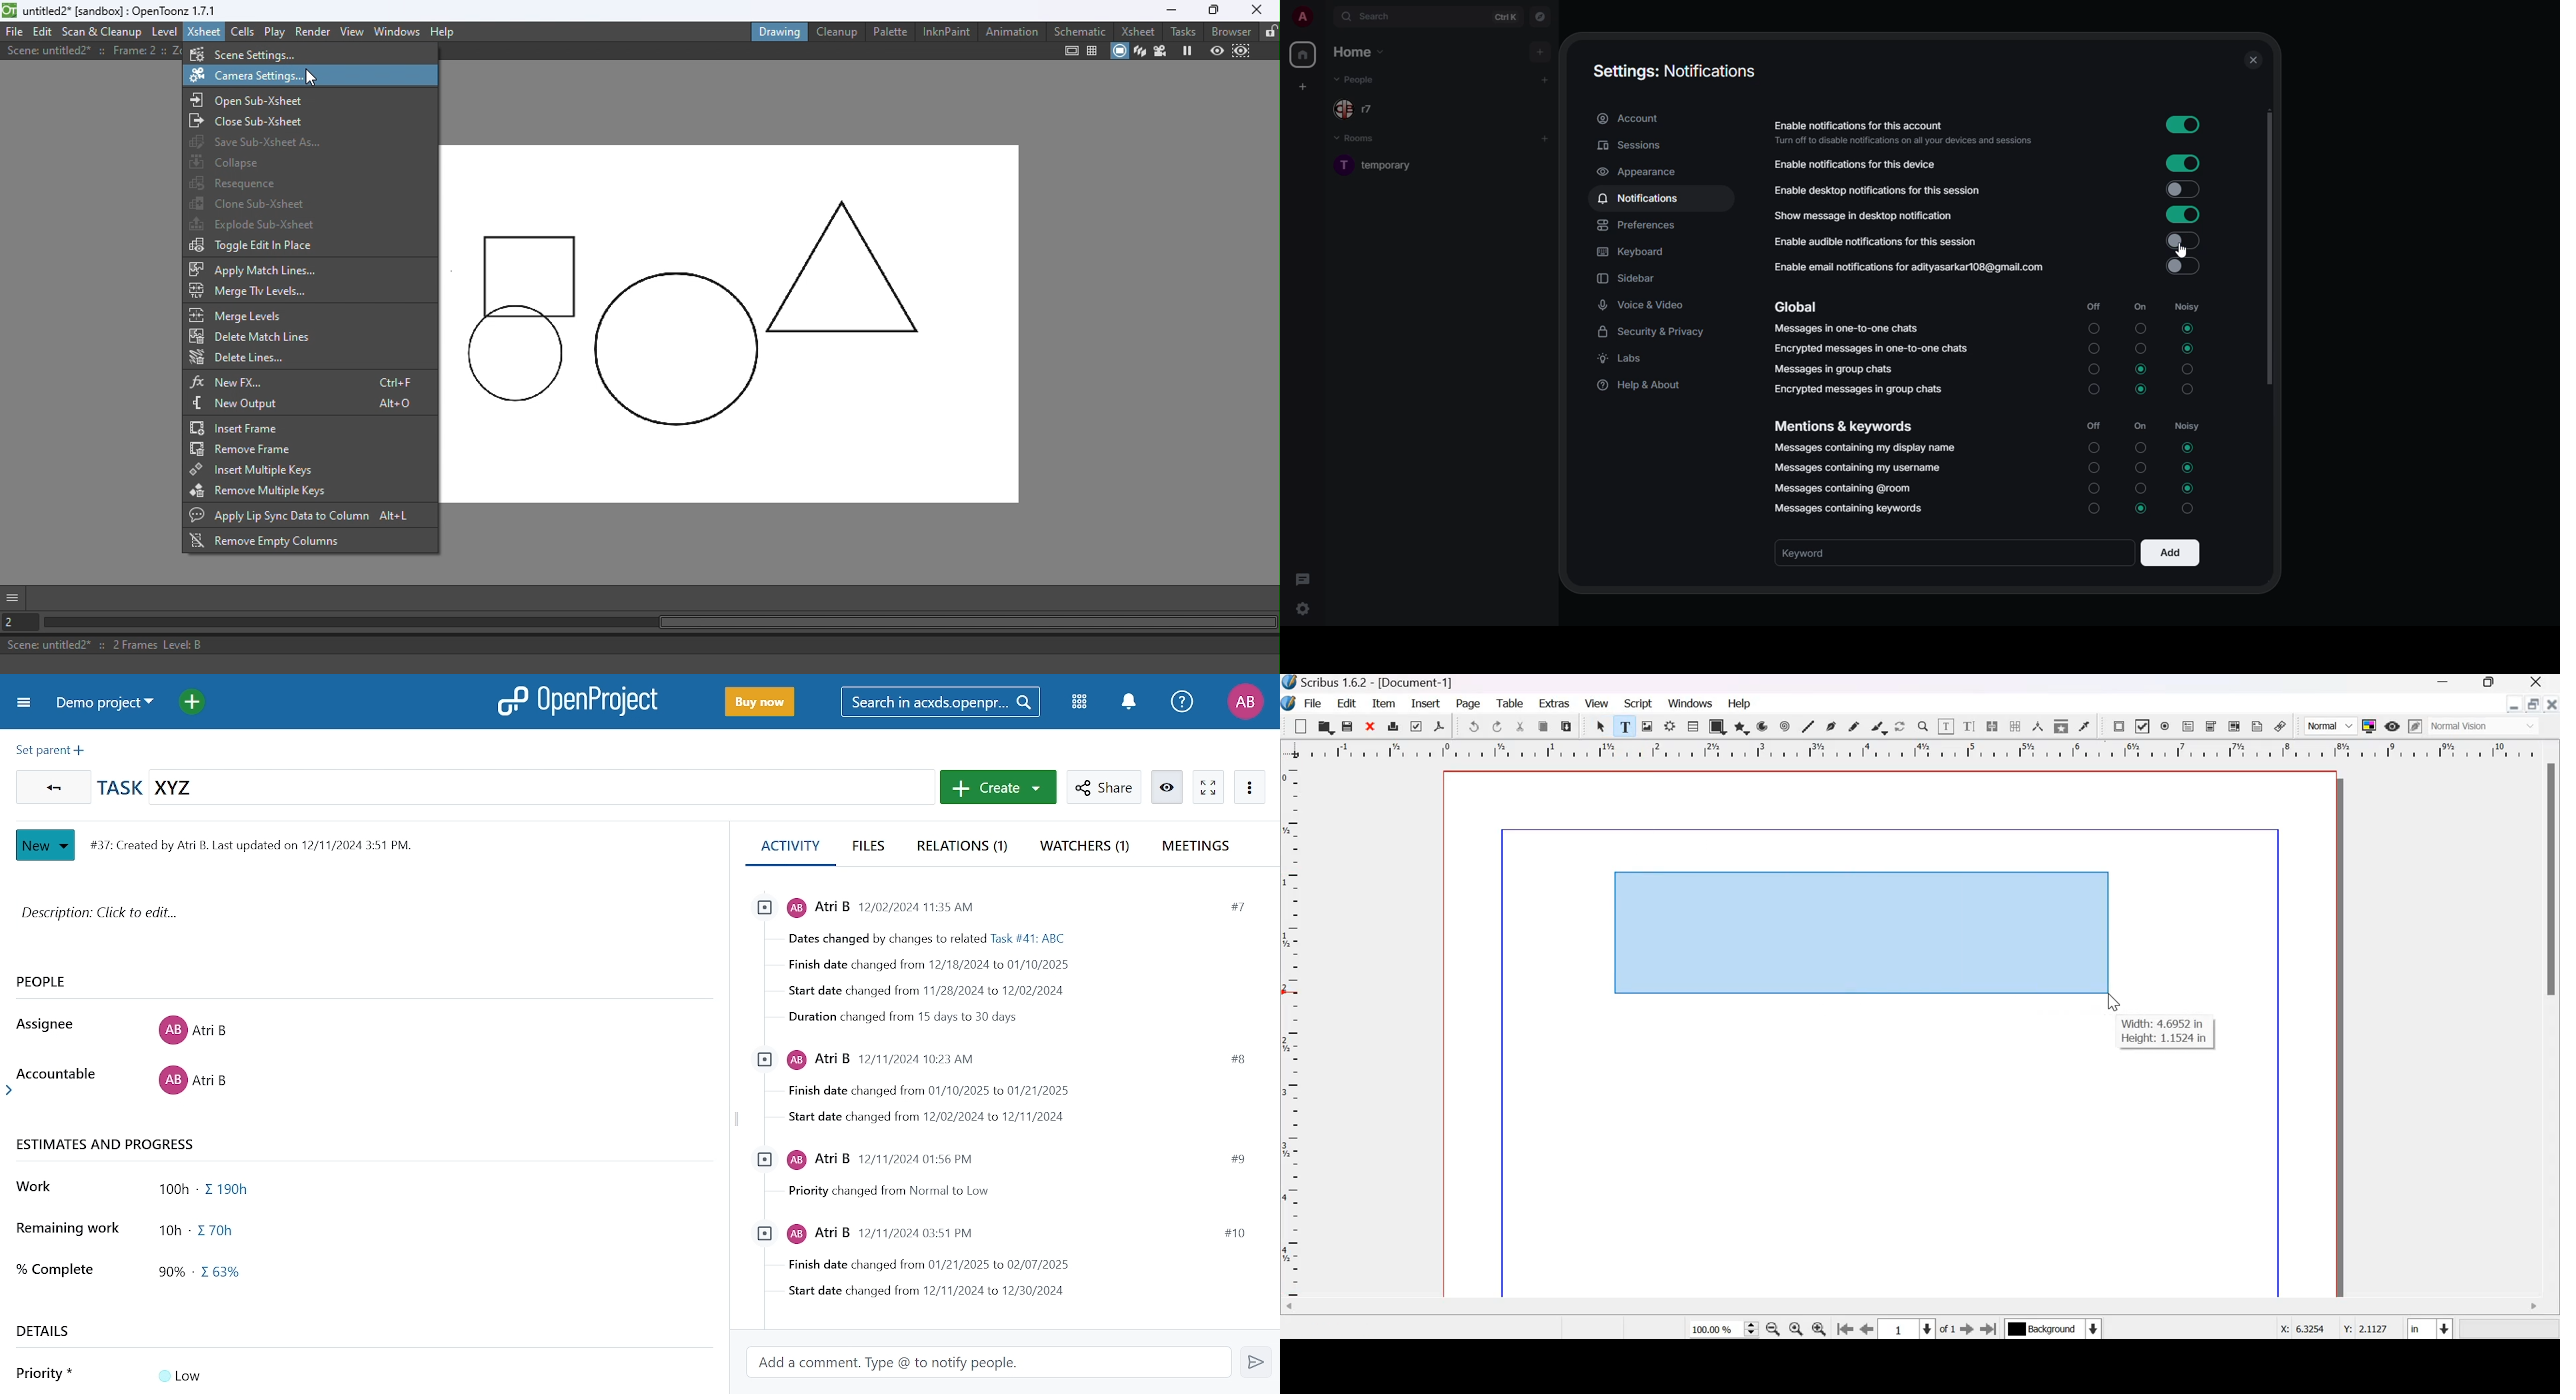  Describe the element at coordinates (1648, 726) in the screenshot. I see `image render` at that location.